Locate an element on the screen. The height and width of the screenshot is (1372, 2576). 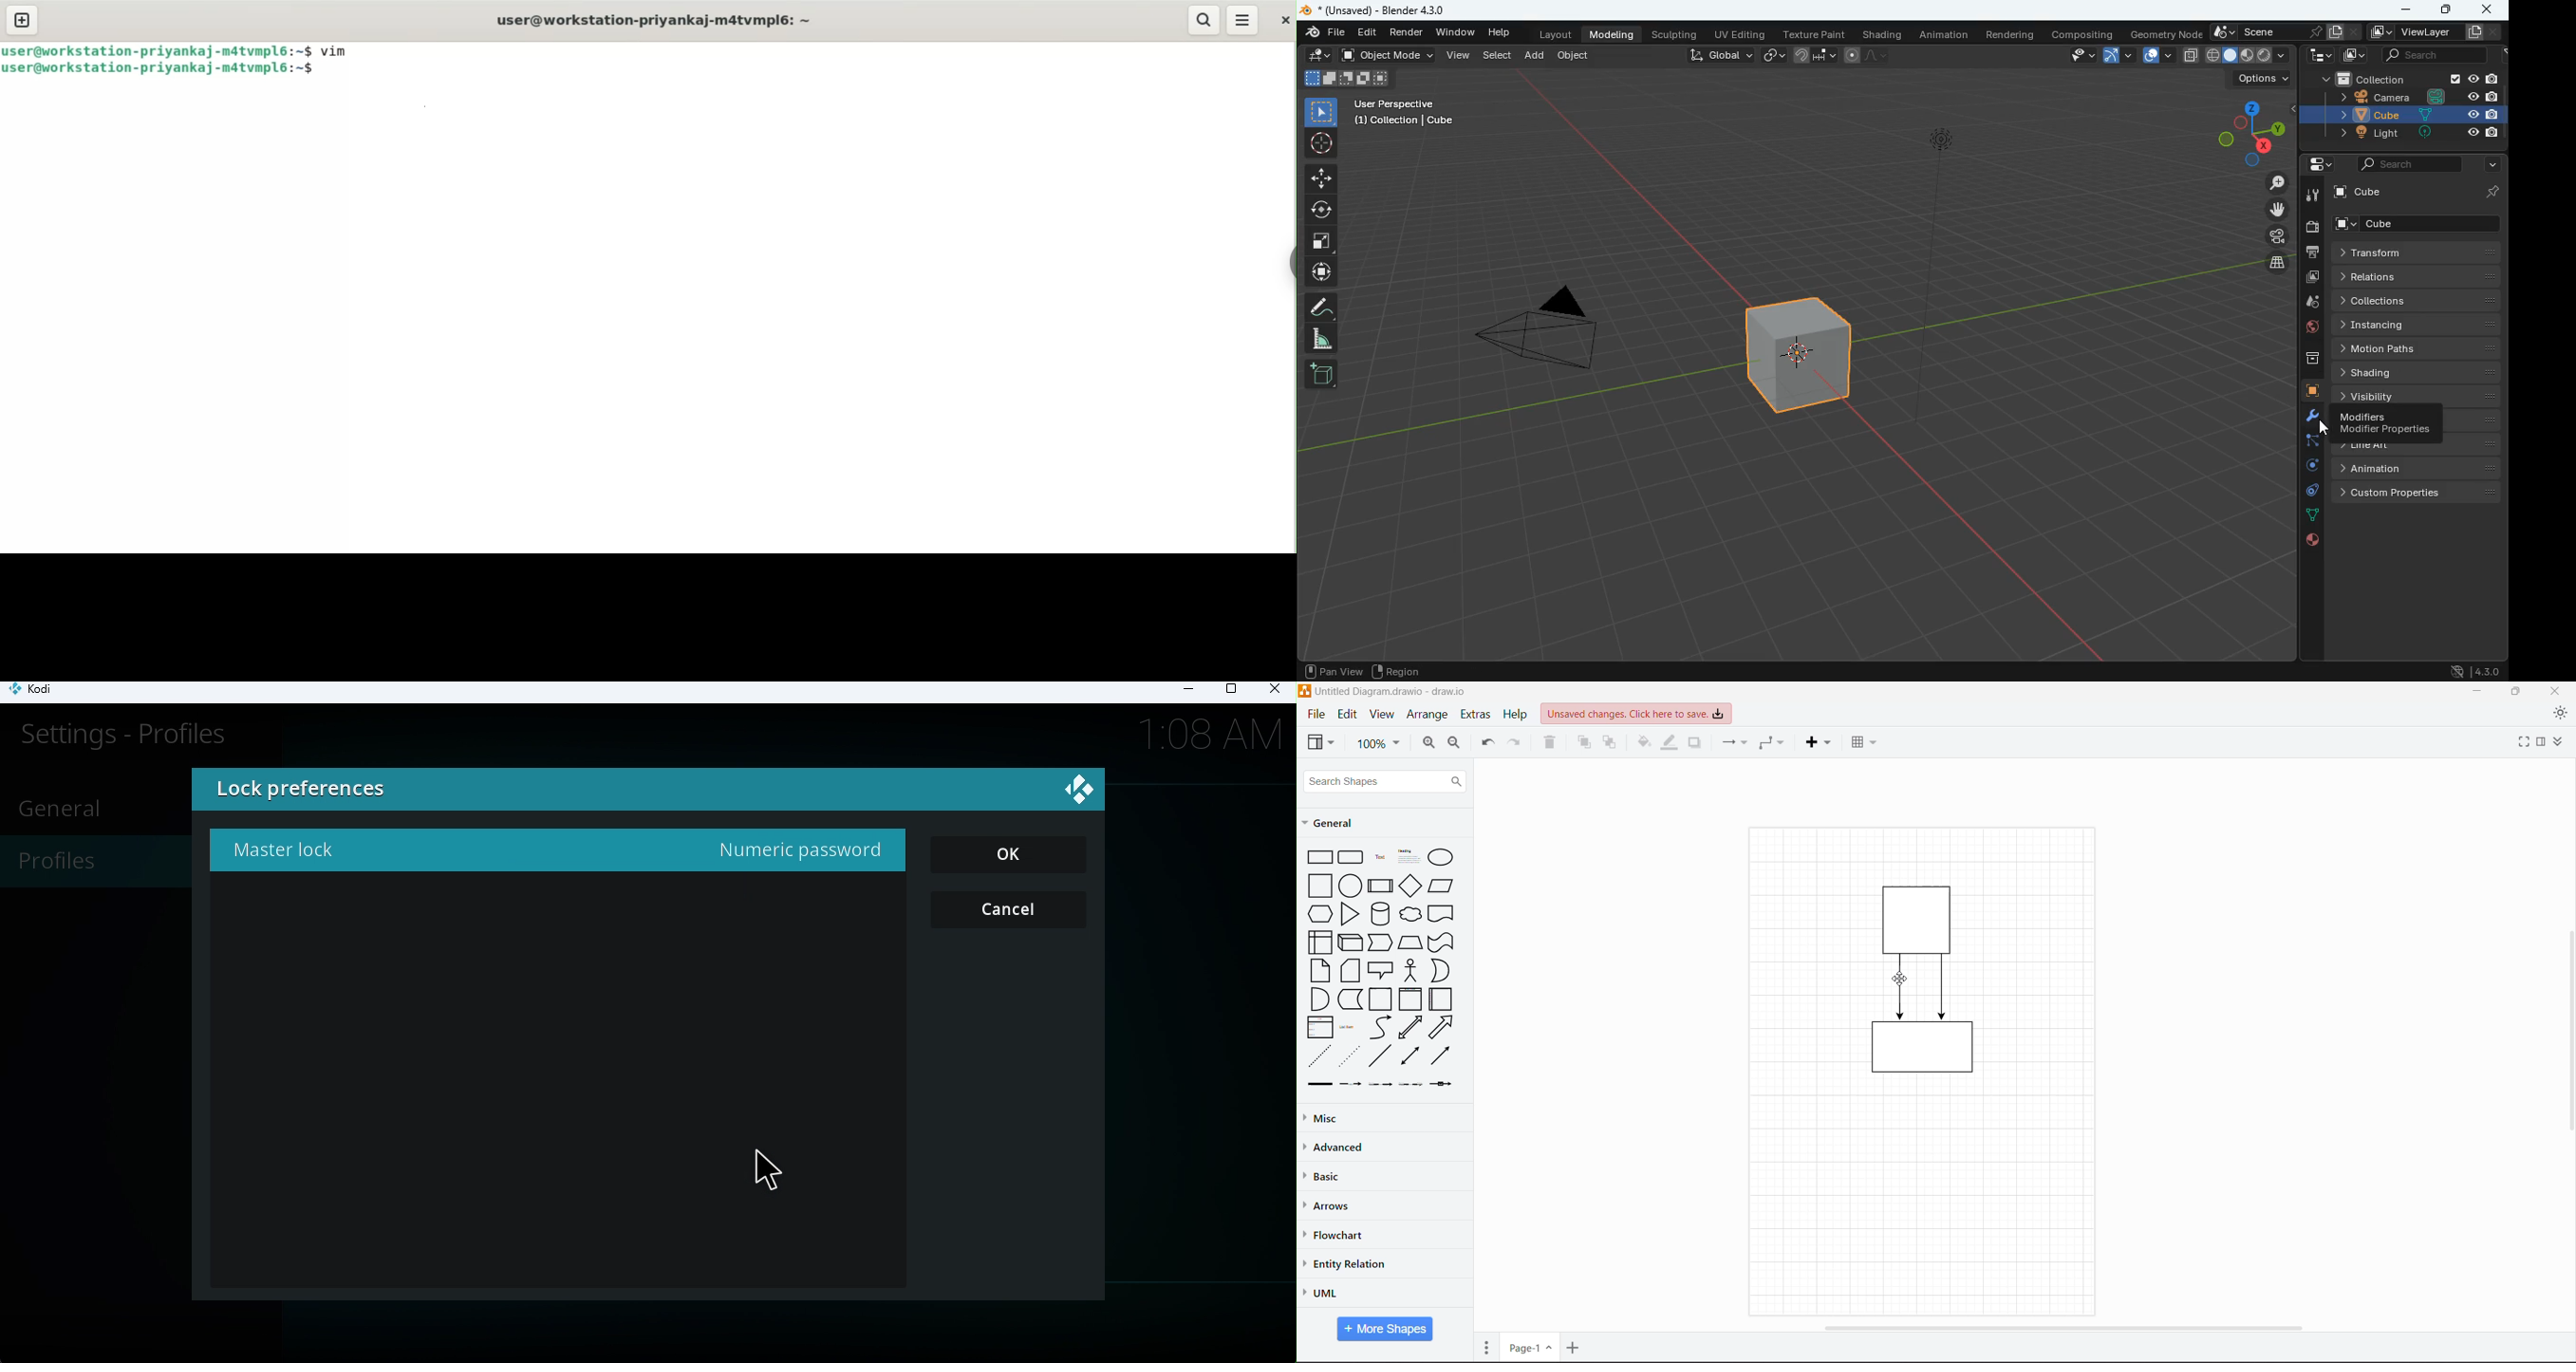
Vertical Scroll Bar is located at coordinates (2568, 1030).